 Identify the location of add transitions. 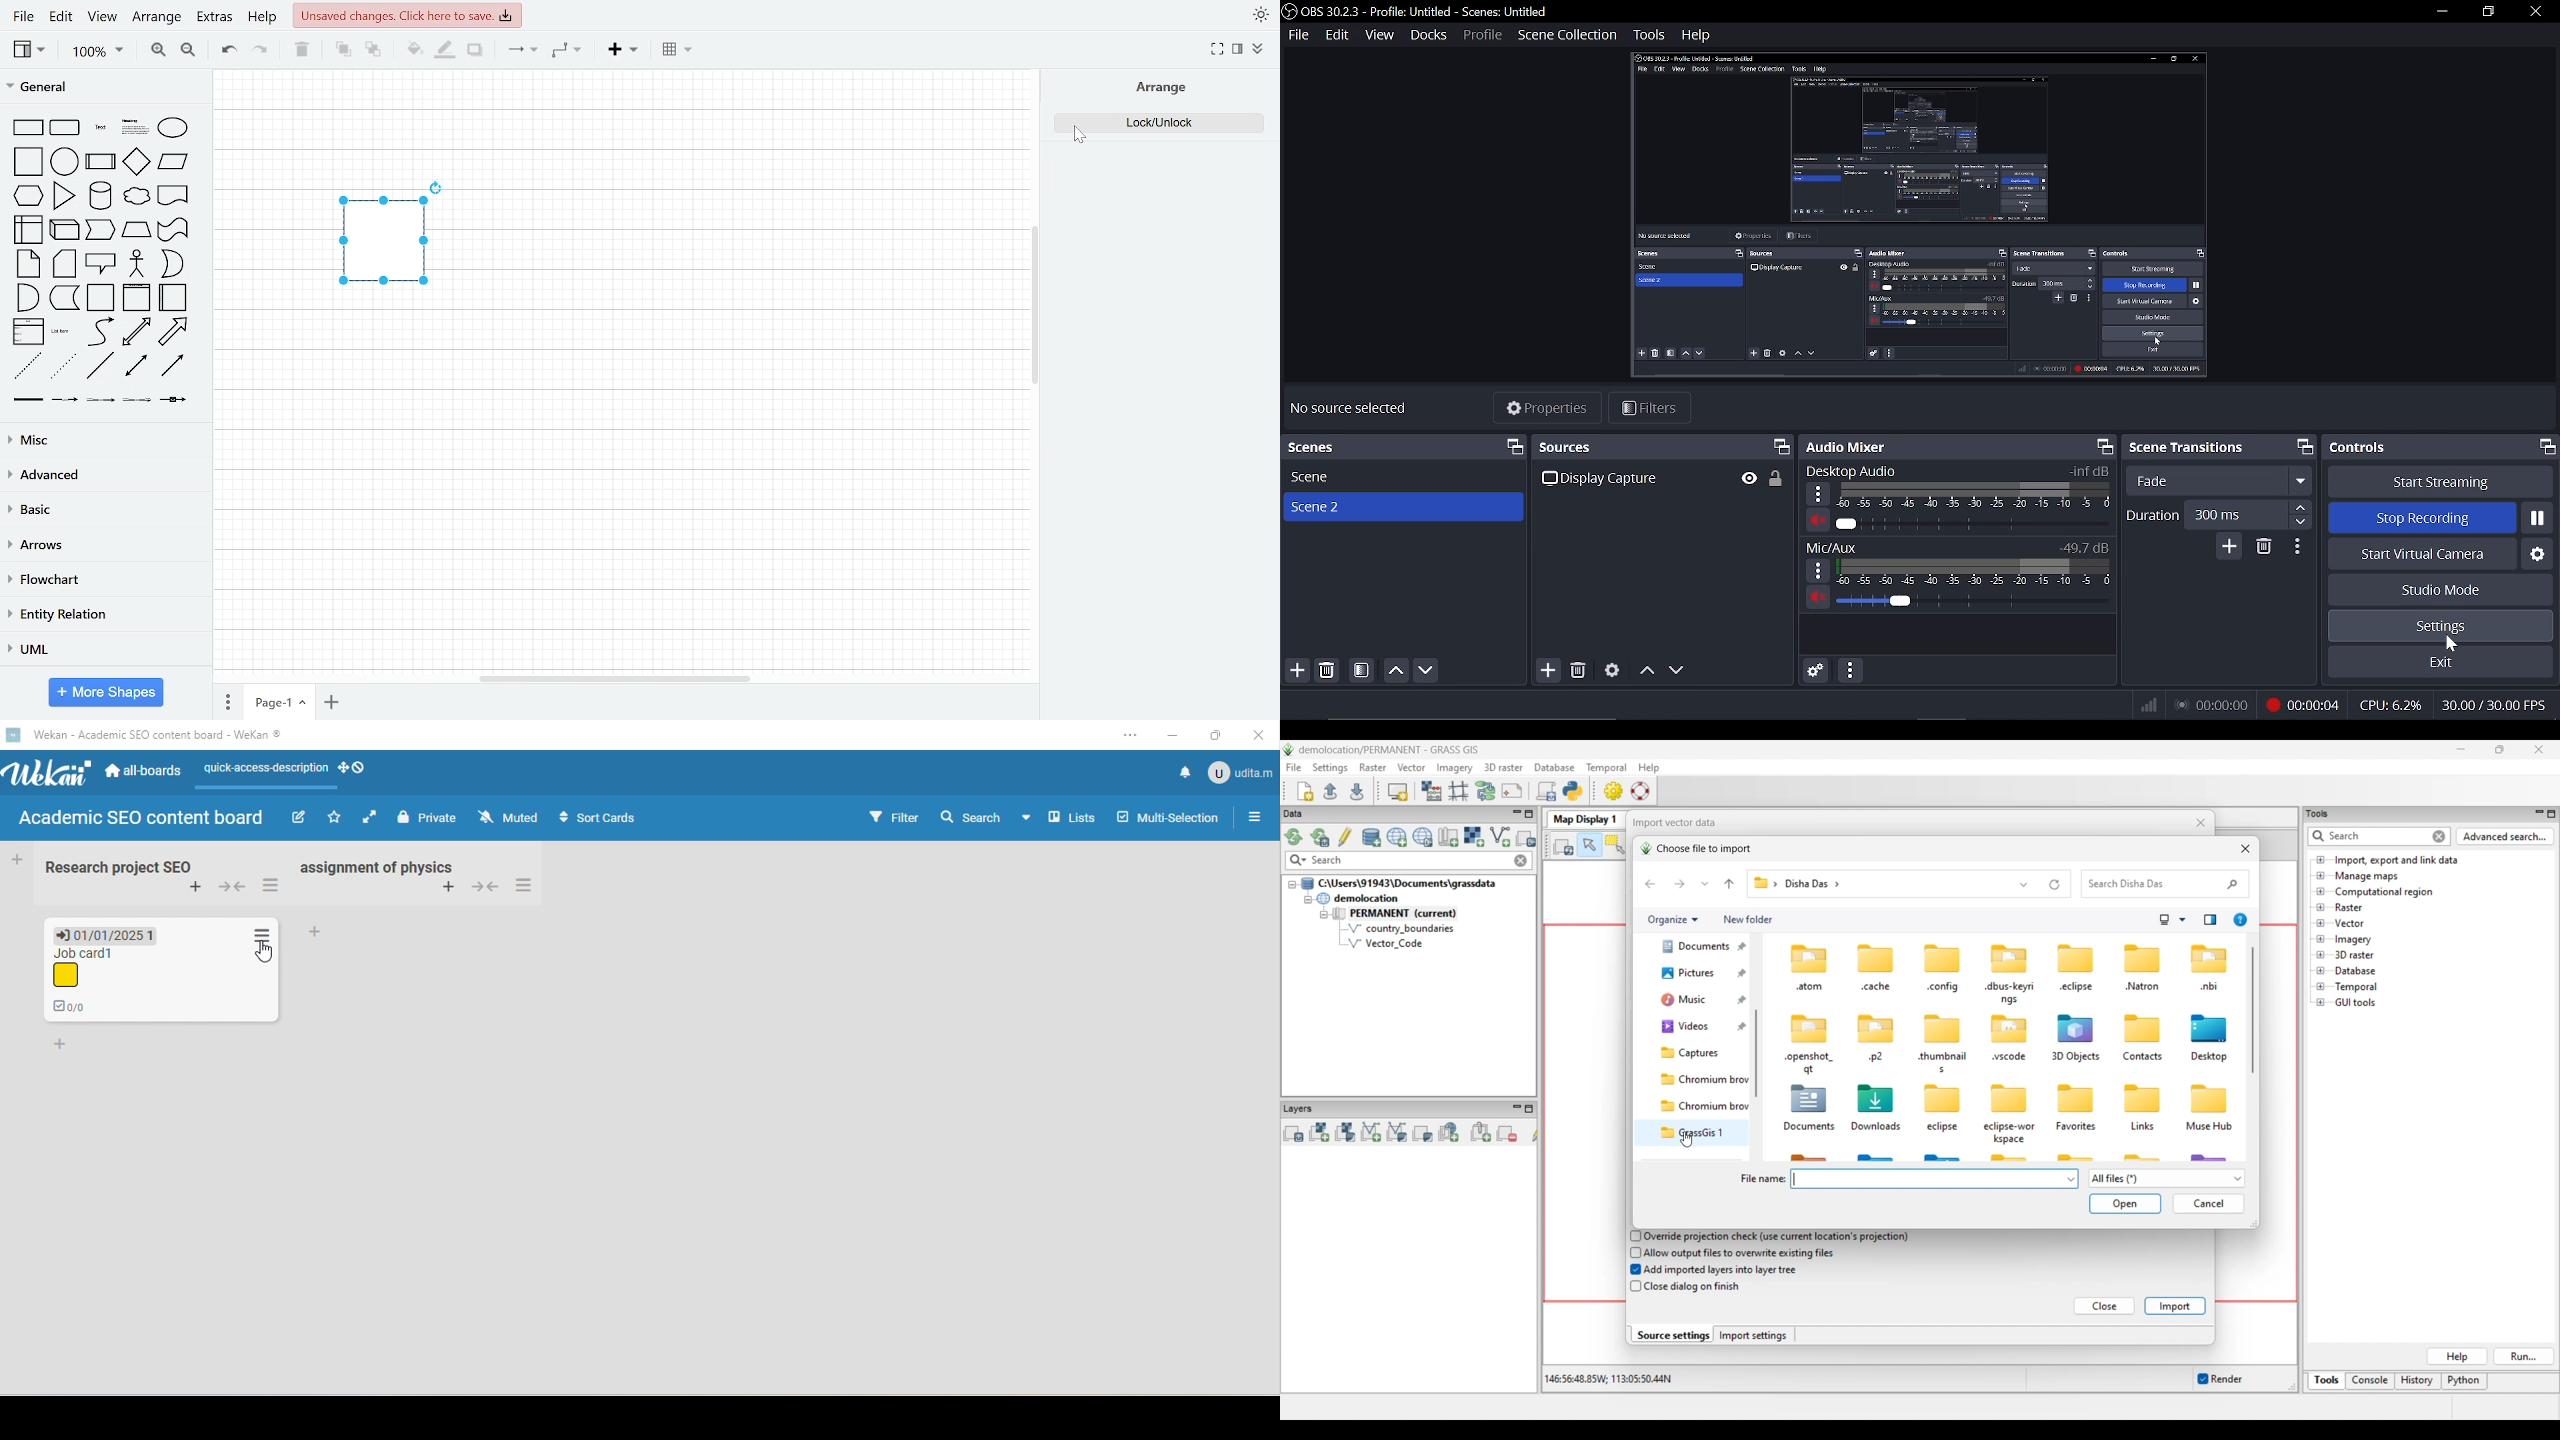
(2229, 546).